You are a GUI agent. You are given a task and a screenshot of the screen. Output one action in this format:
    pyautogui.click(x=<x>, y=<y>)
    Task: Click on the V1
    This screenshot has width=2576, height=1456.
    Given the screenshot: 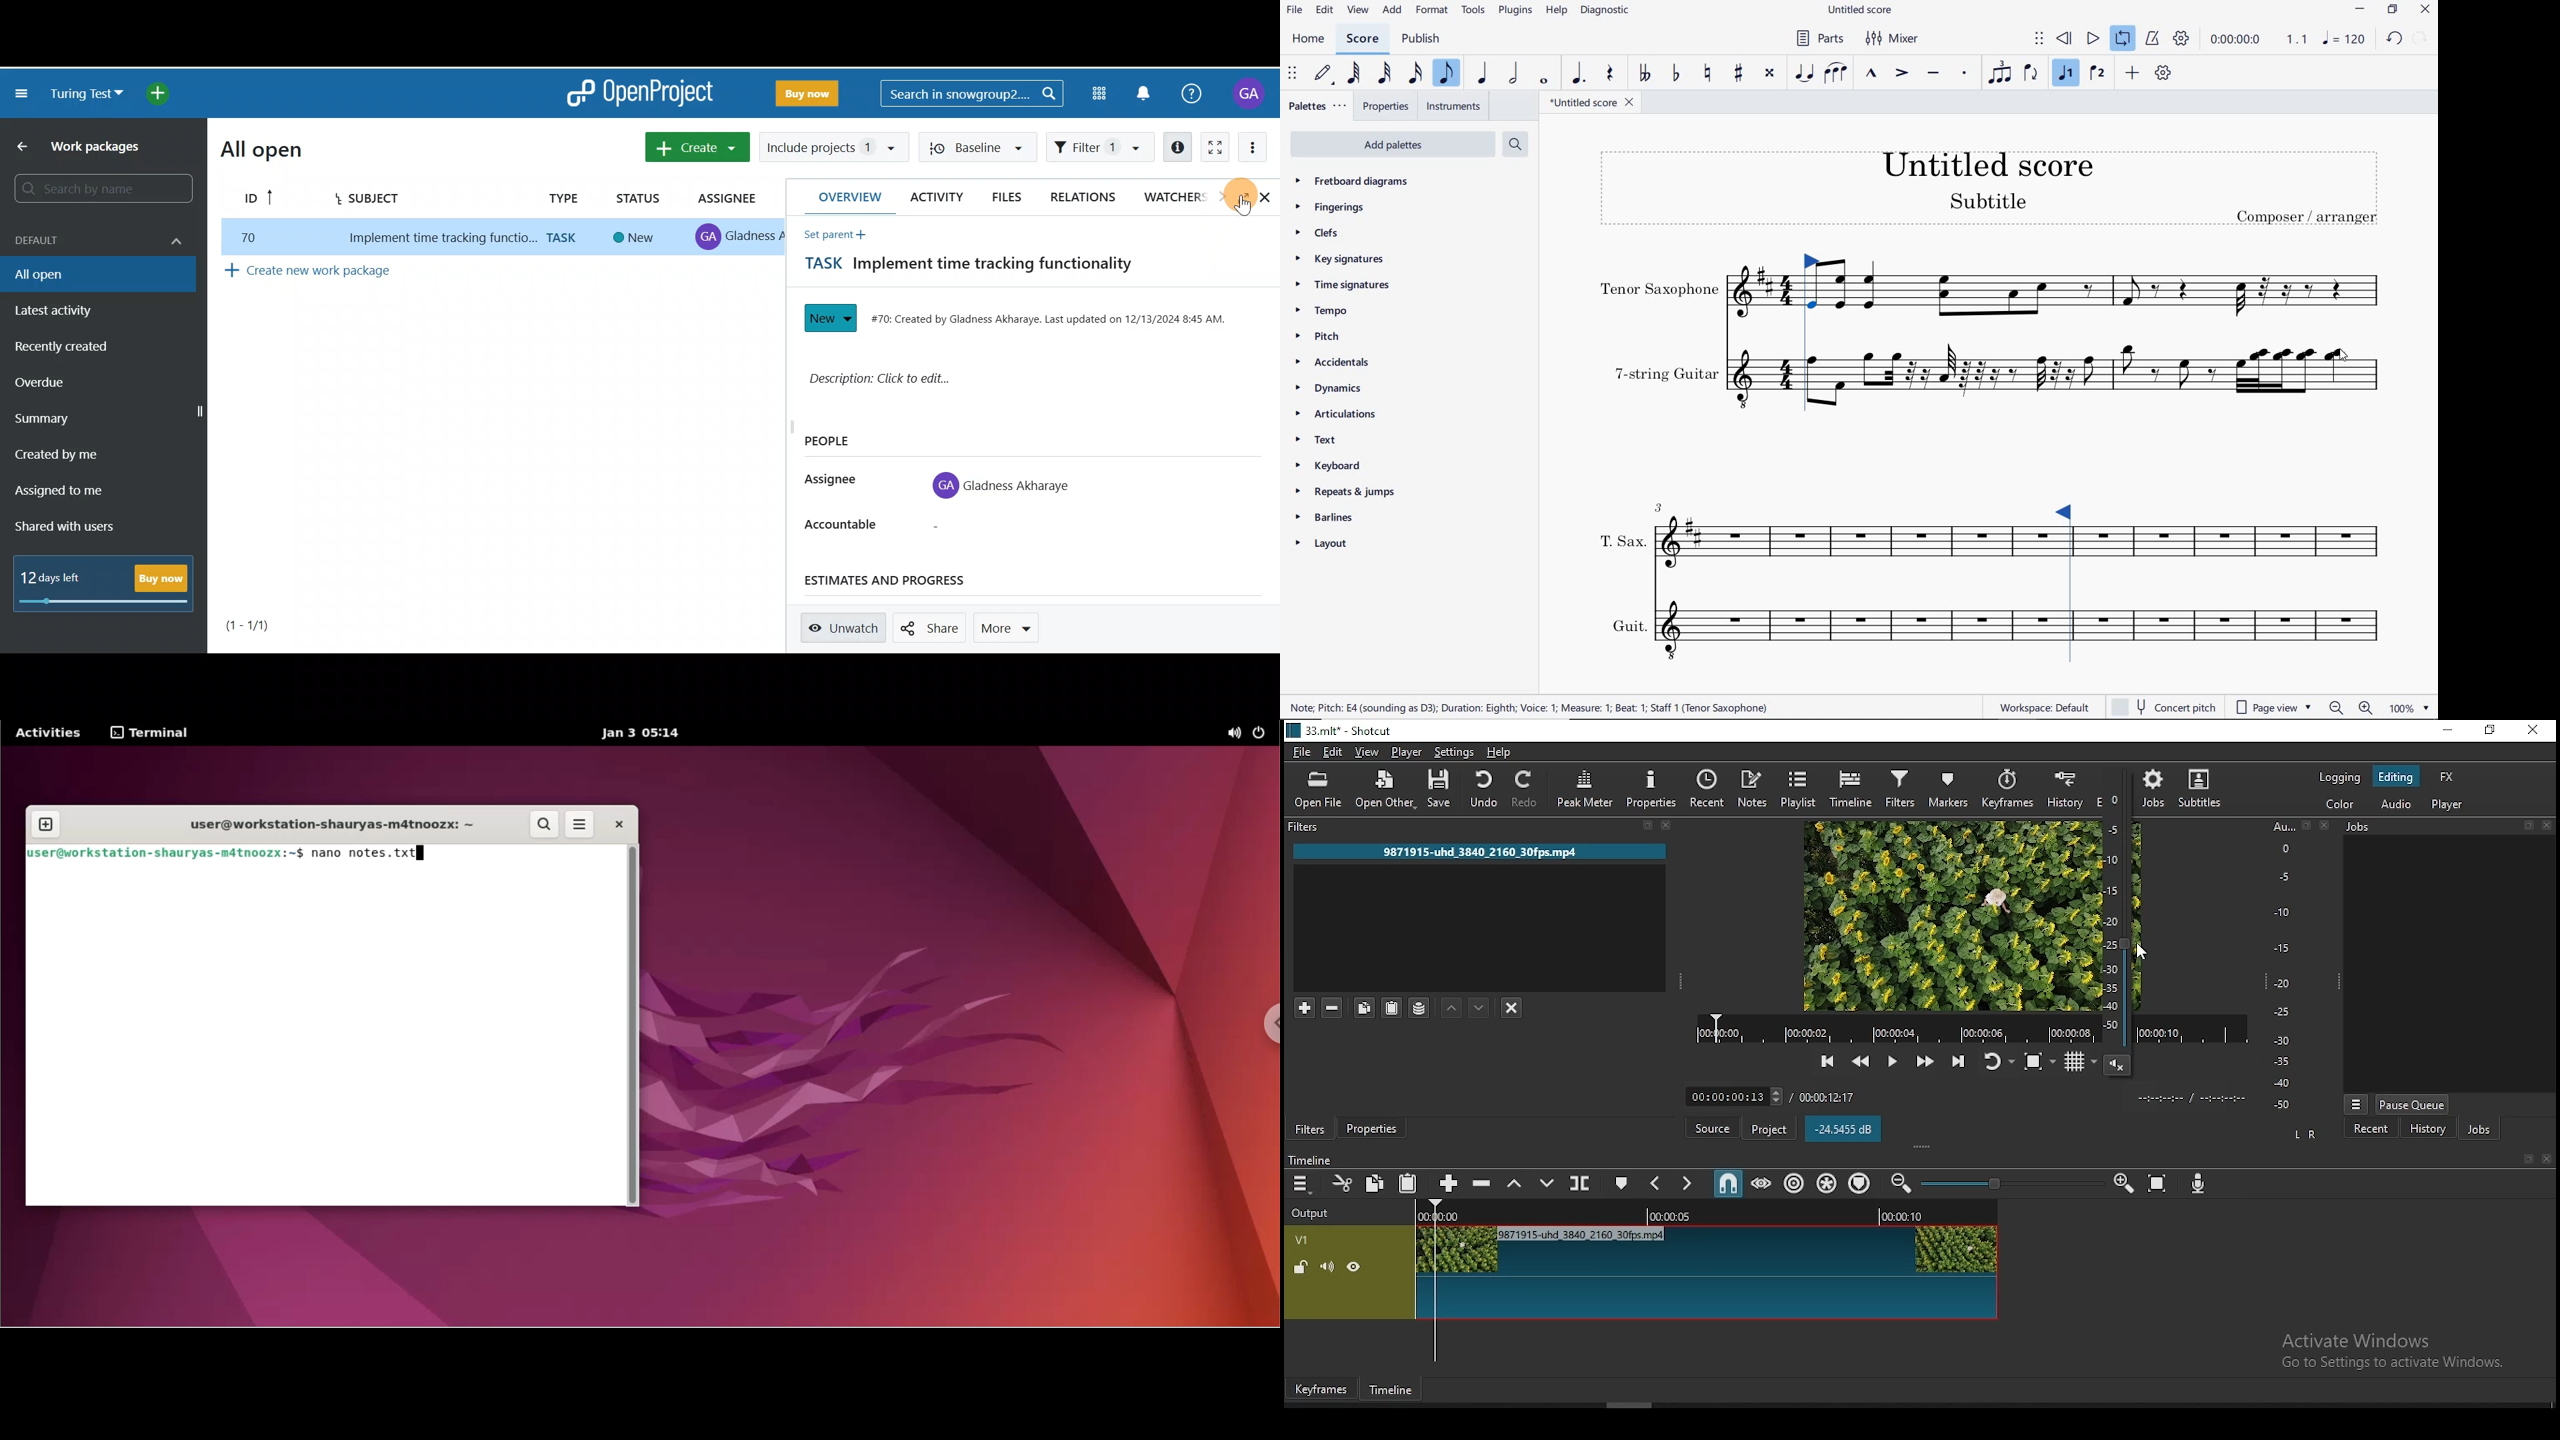 What is the action you would take?
    pyautogui.click(x=1303, y=1240)
    